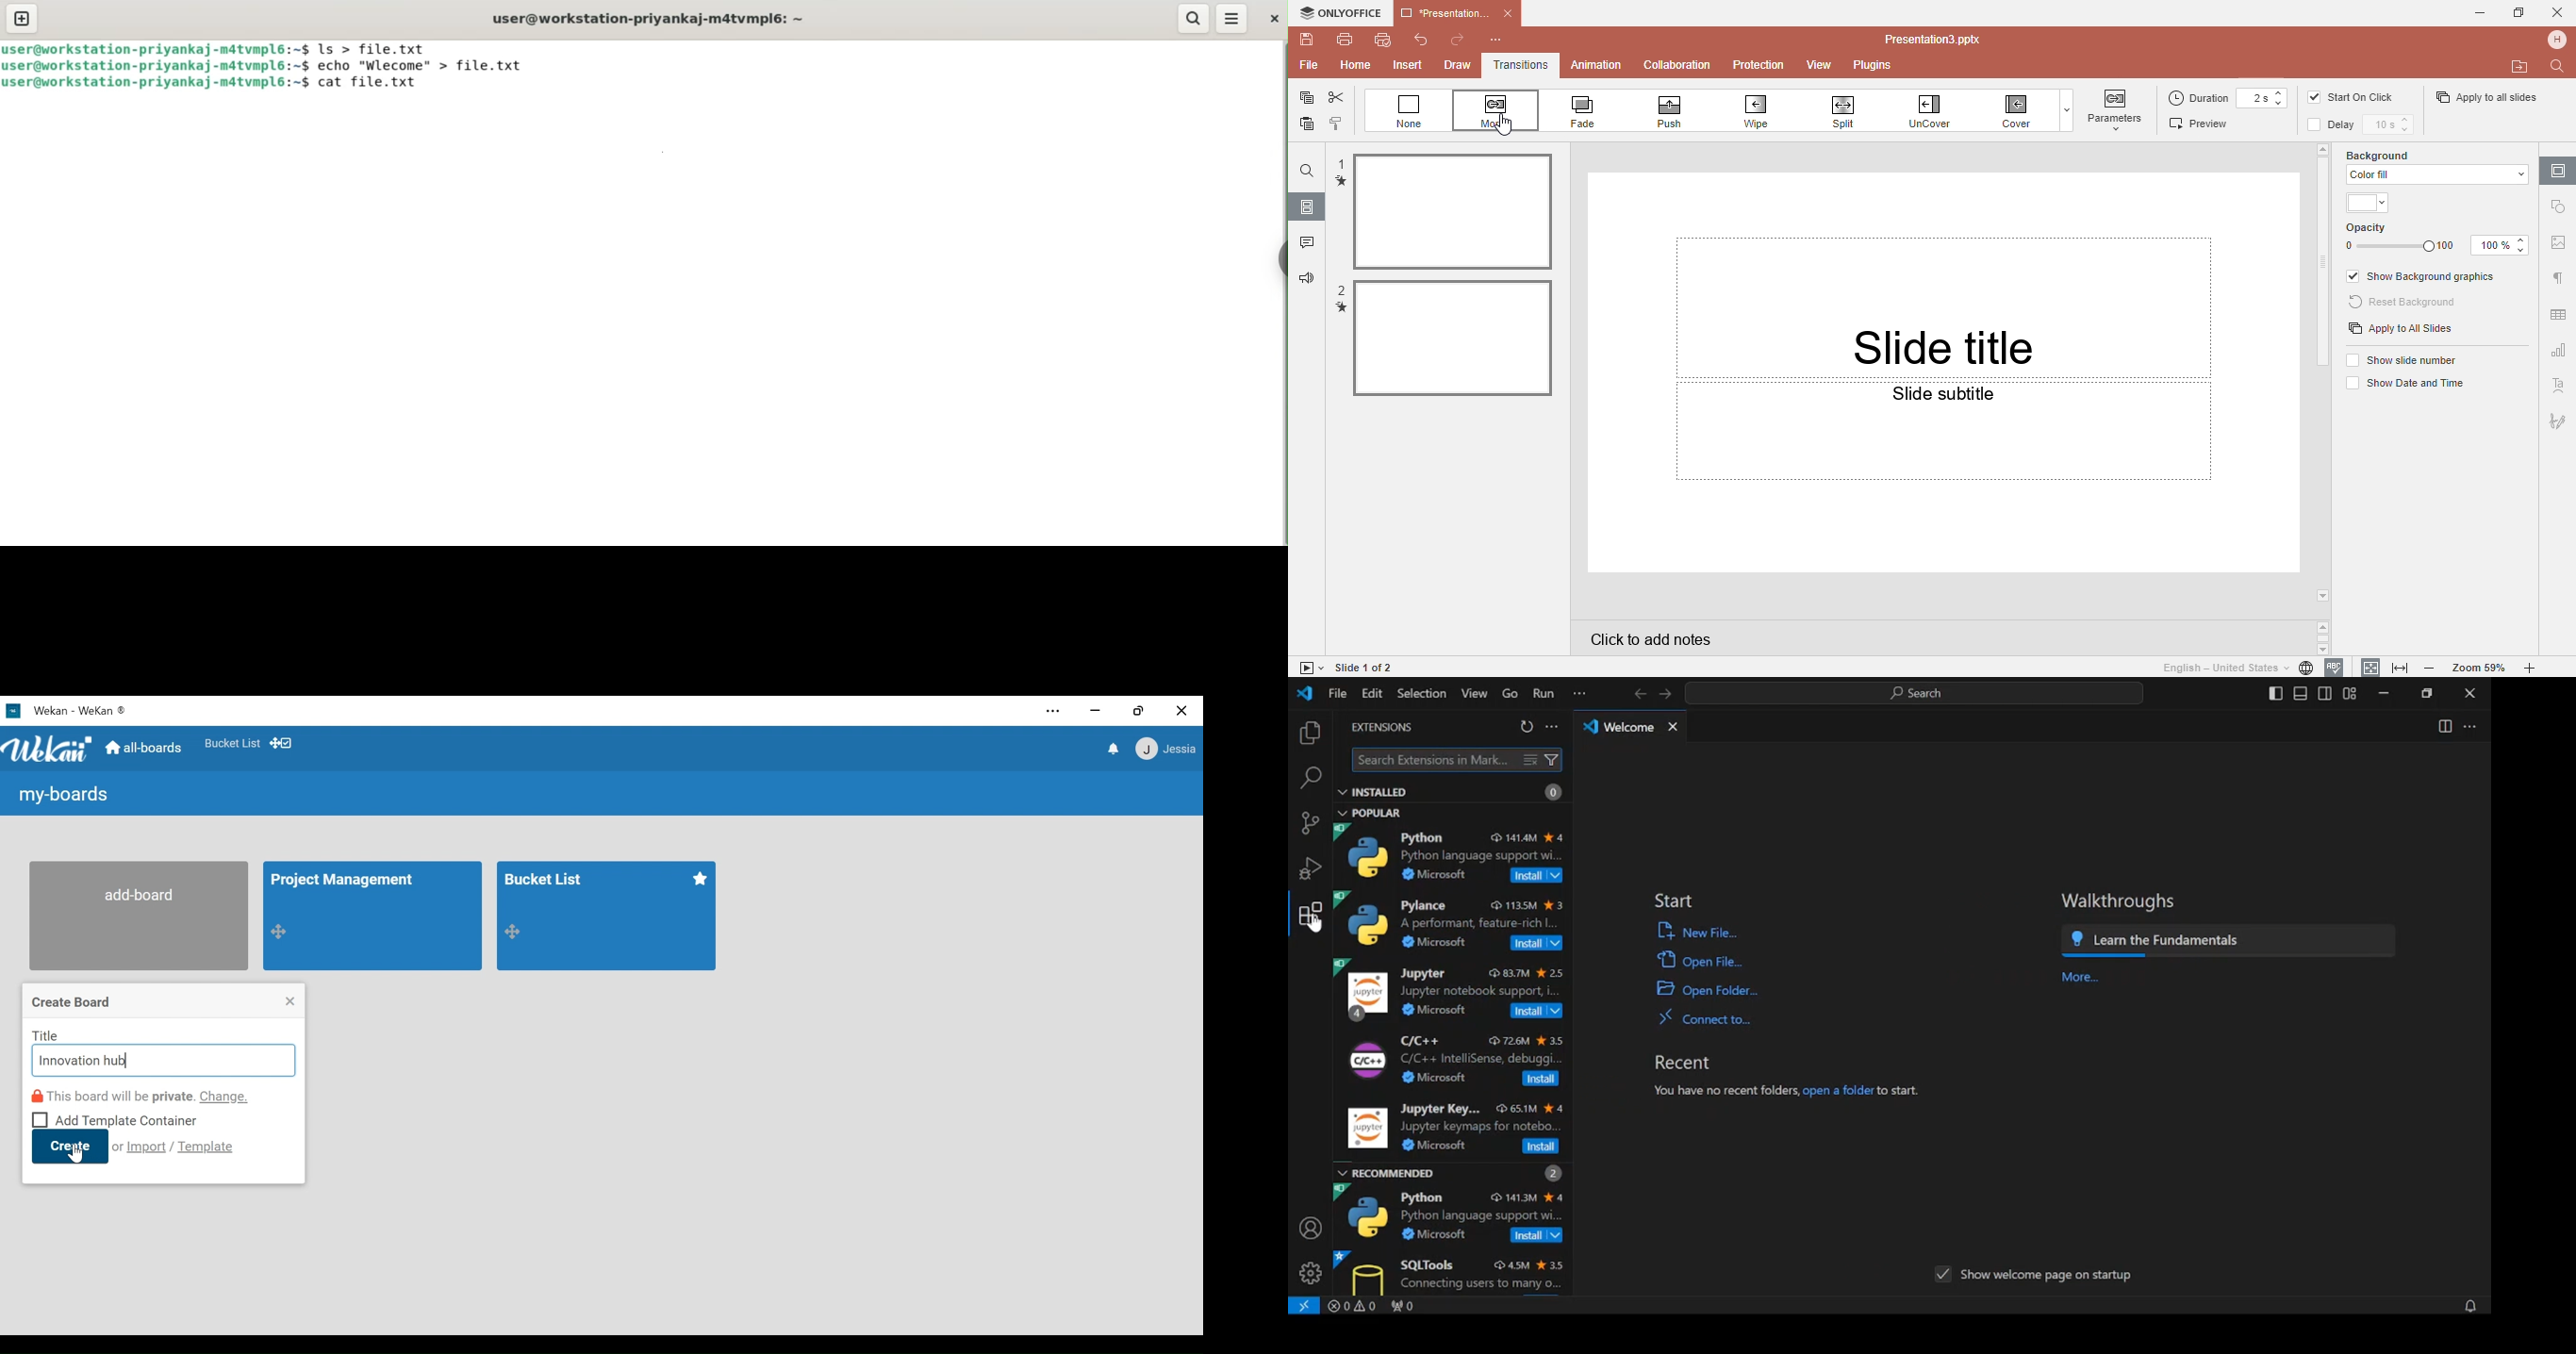  I want to click on Profile name, so click(2559, 39).